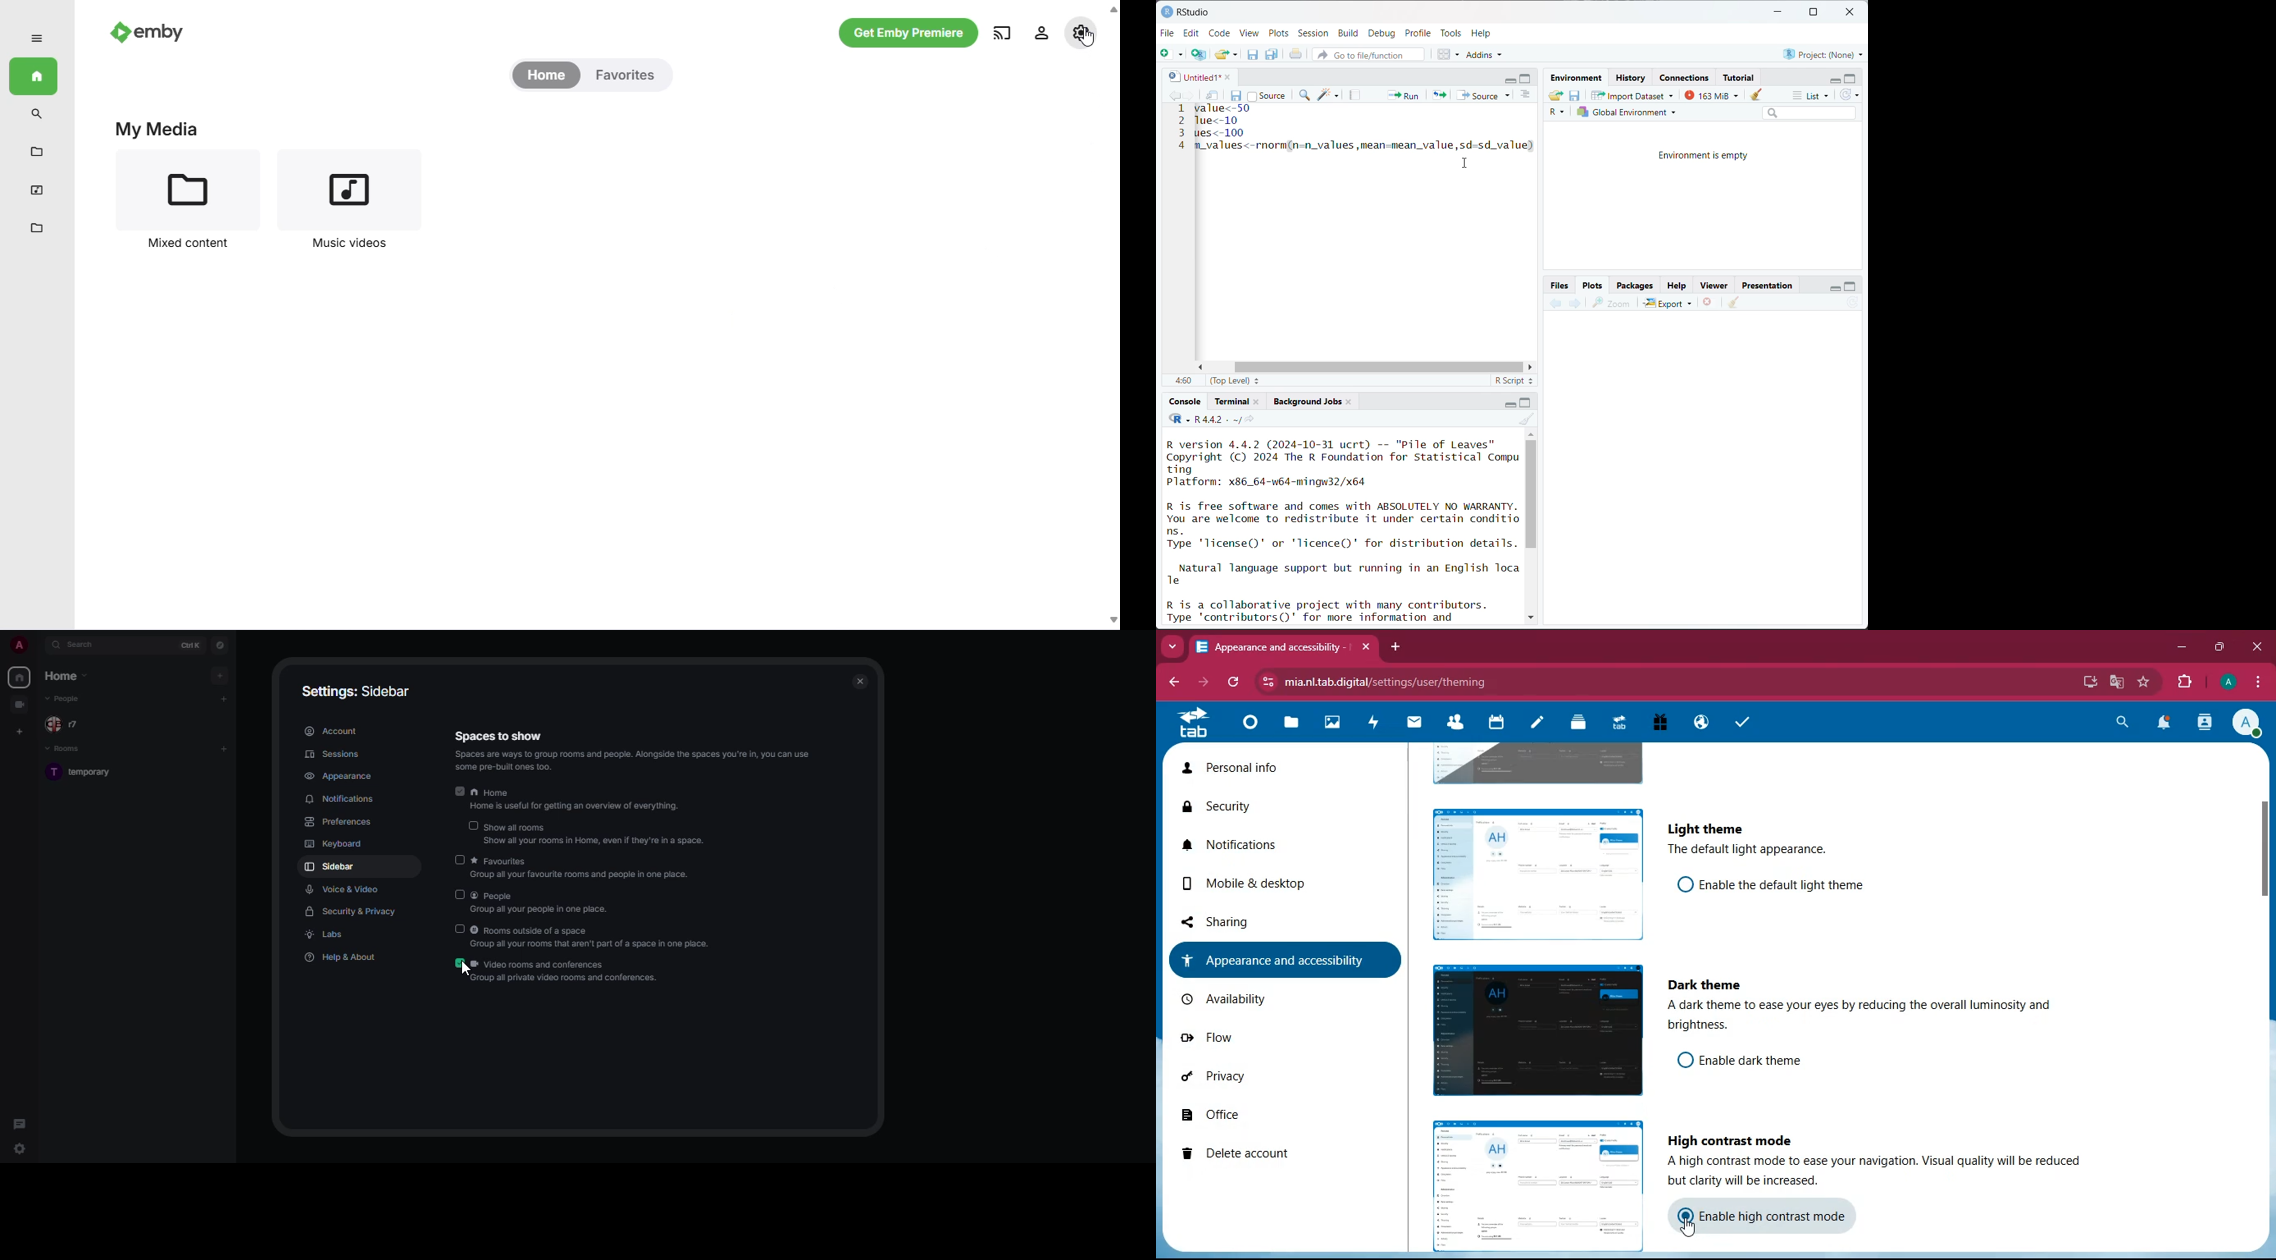  Describe the element at coordinates (1400, 680) in the screenshot. I see `url` at that location.